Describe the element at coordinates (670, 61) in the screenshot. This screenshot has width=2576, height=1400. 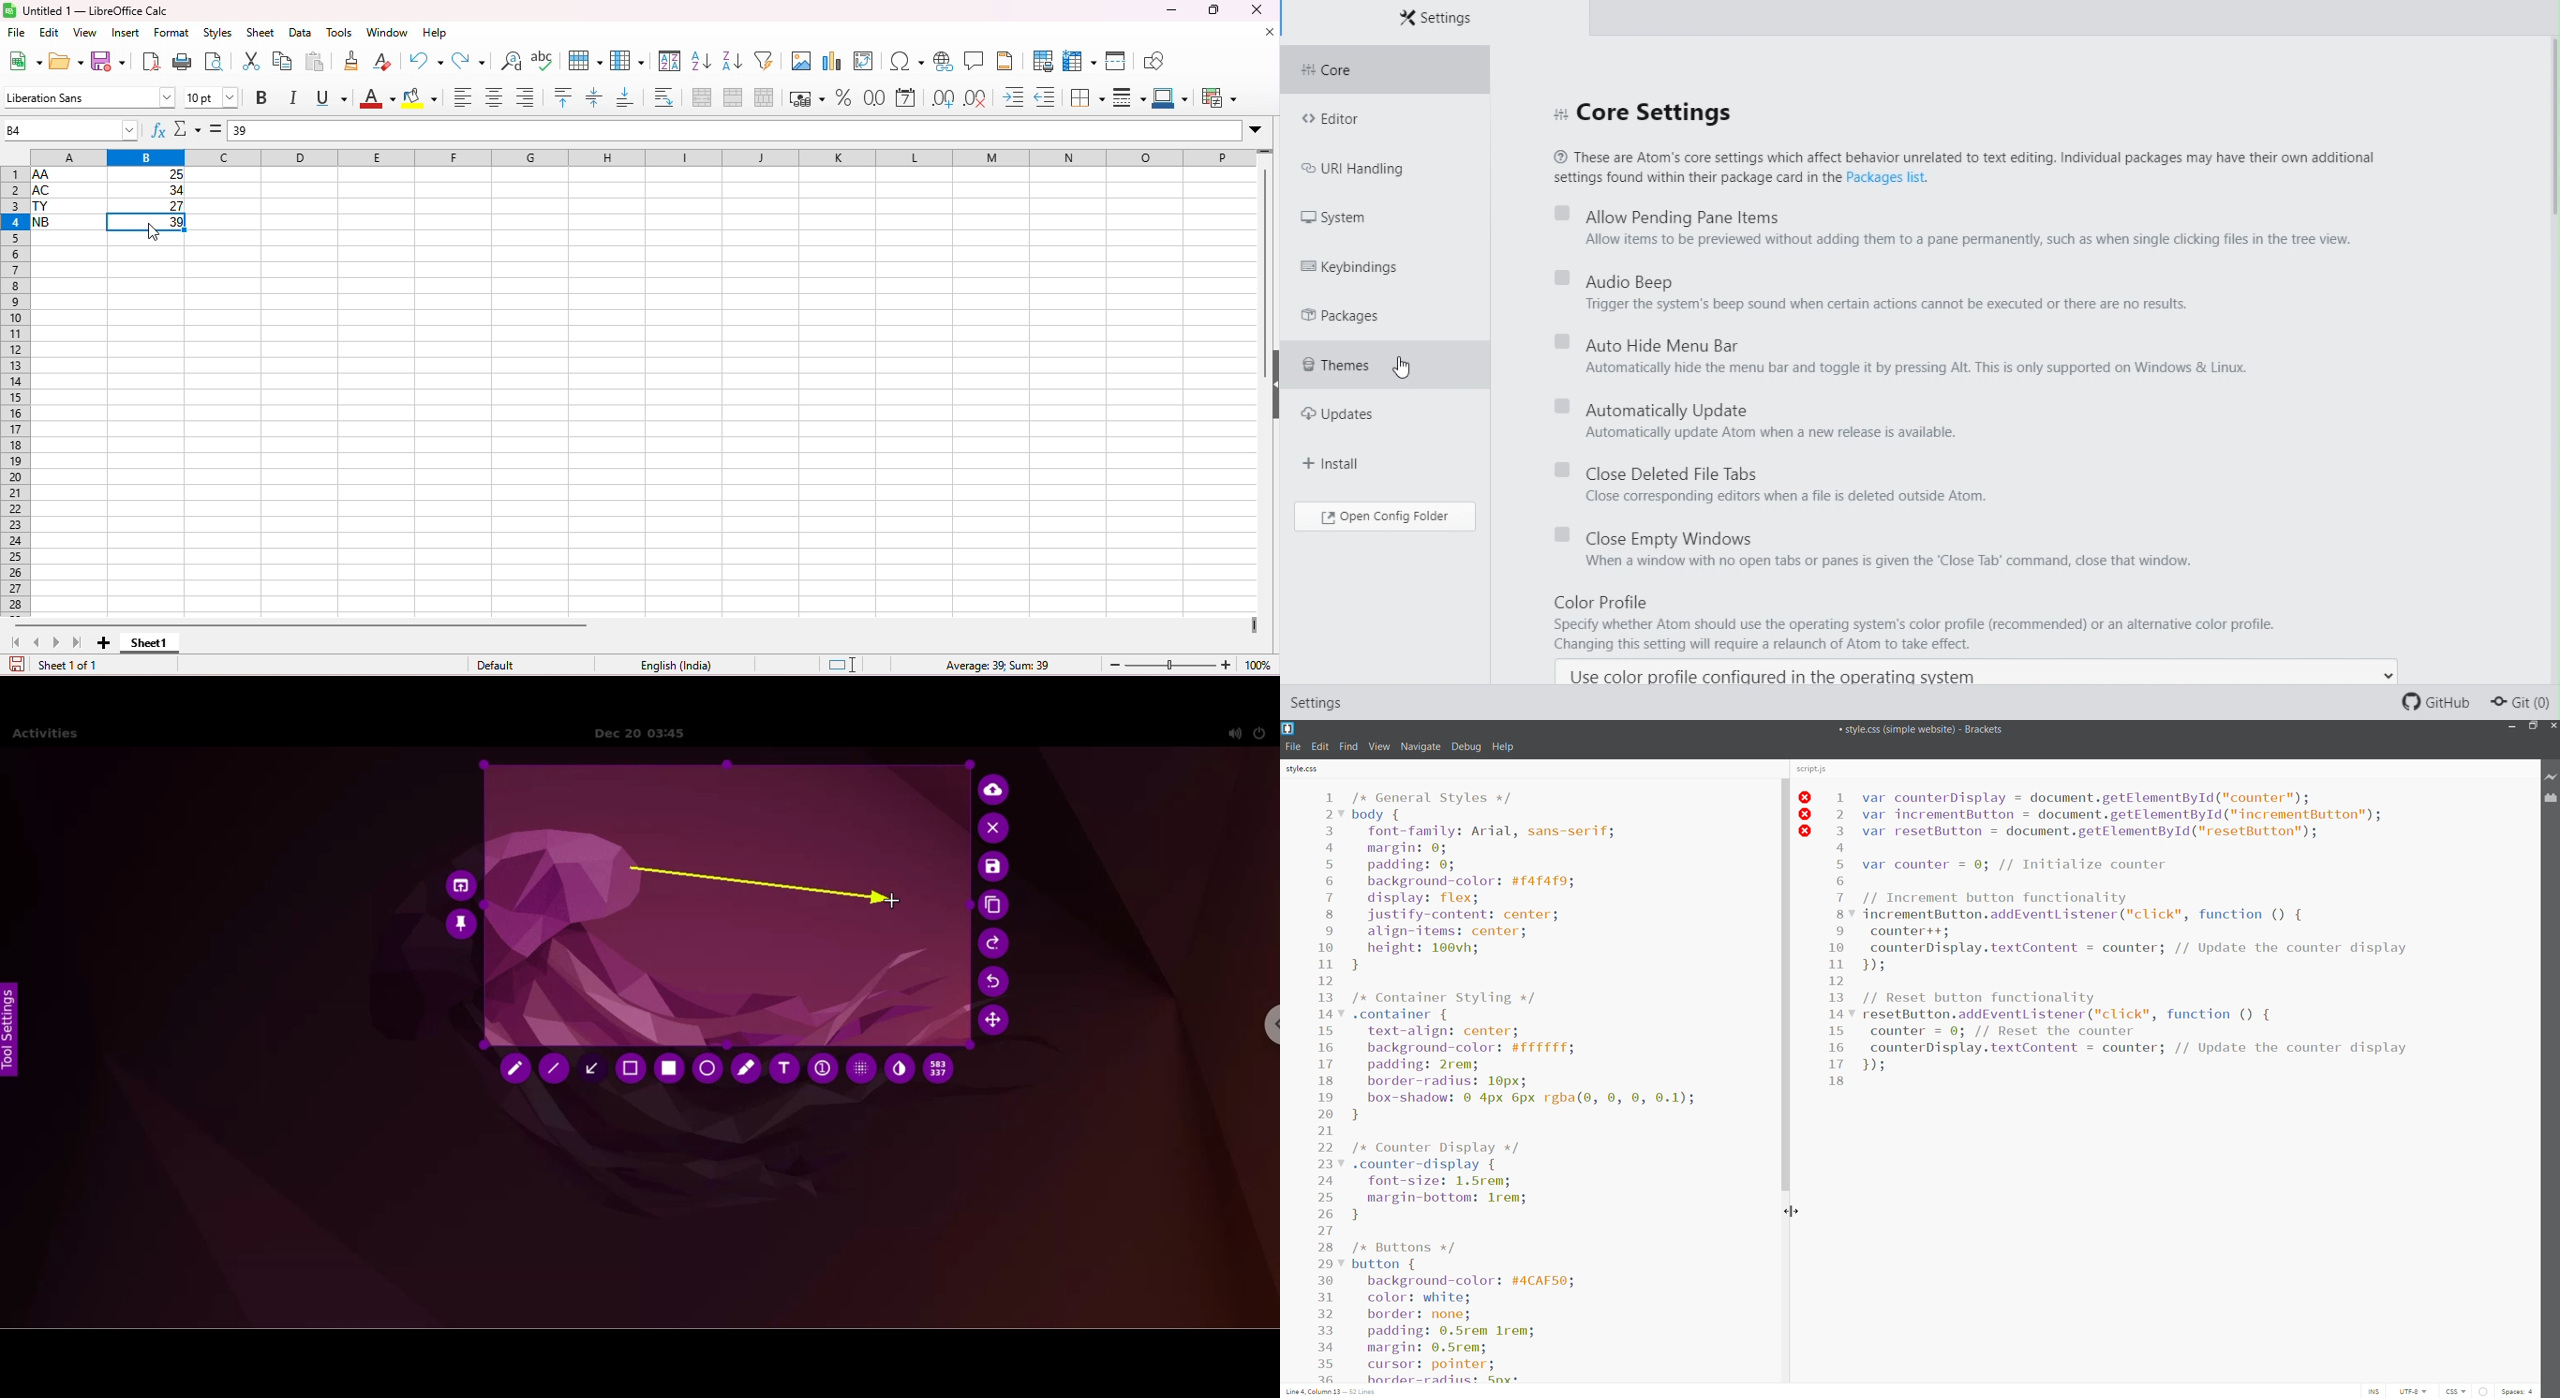
I see `sort` at that location.